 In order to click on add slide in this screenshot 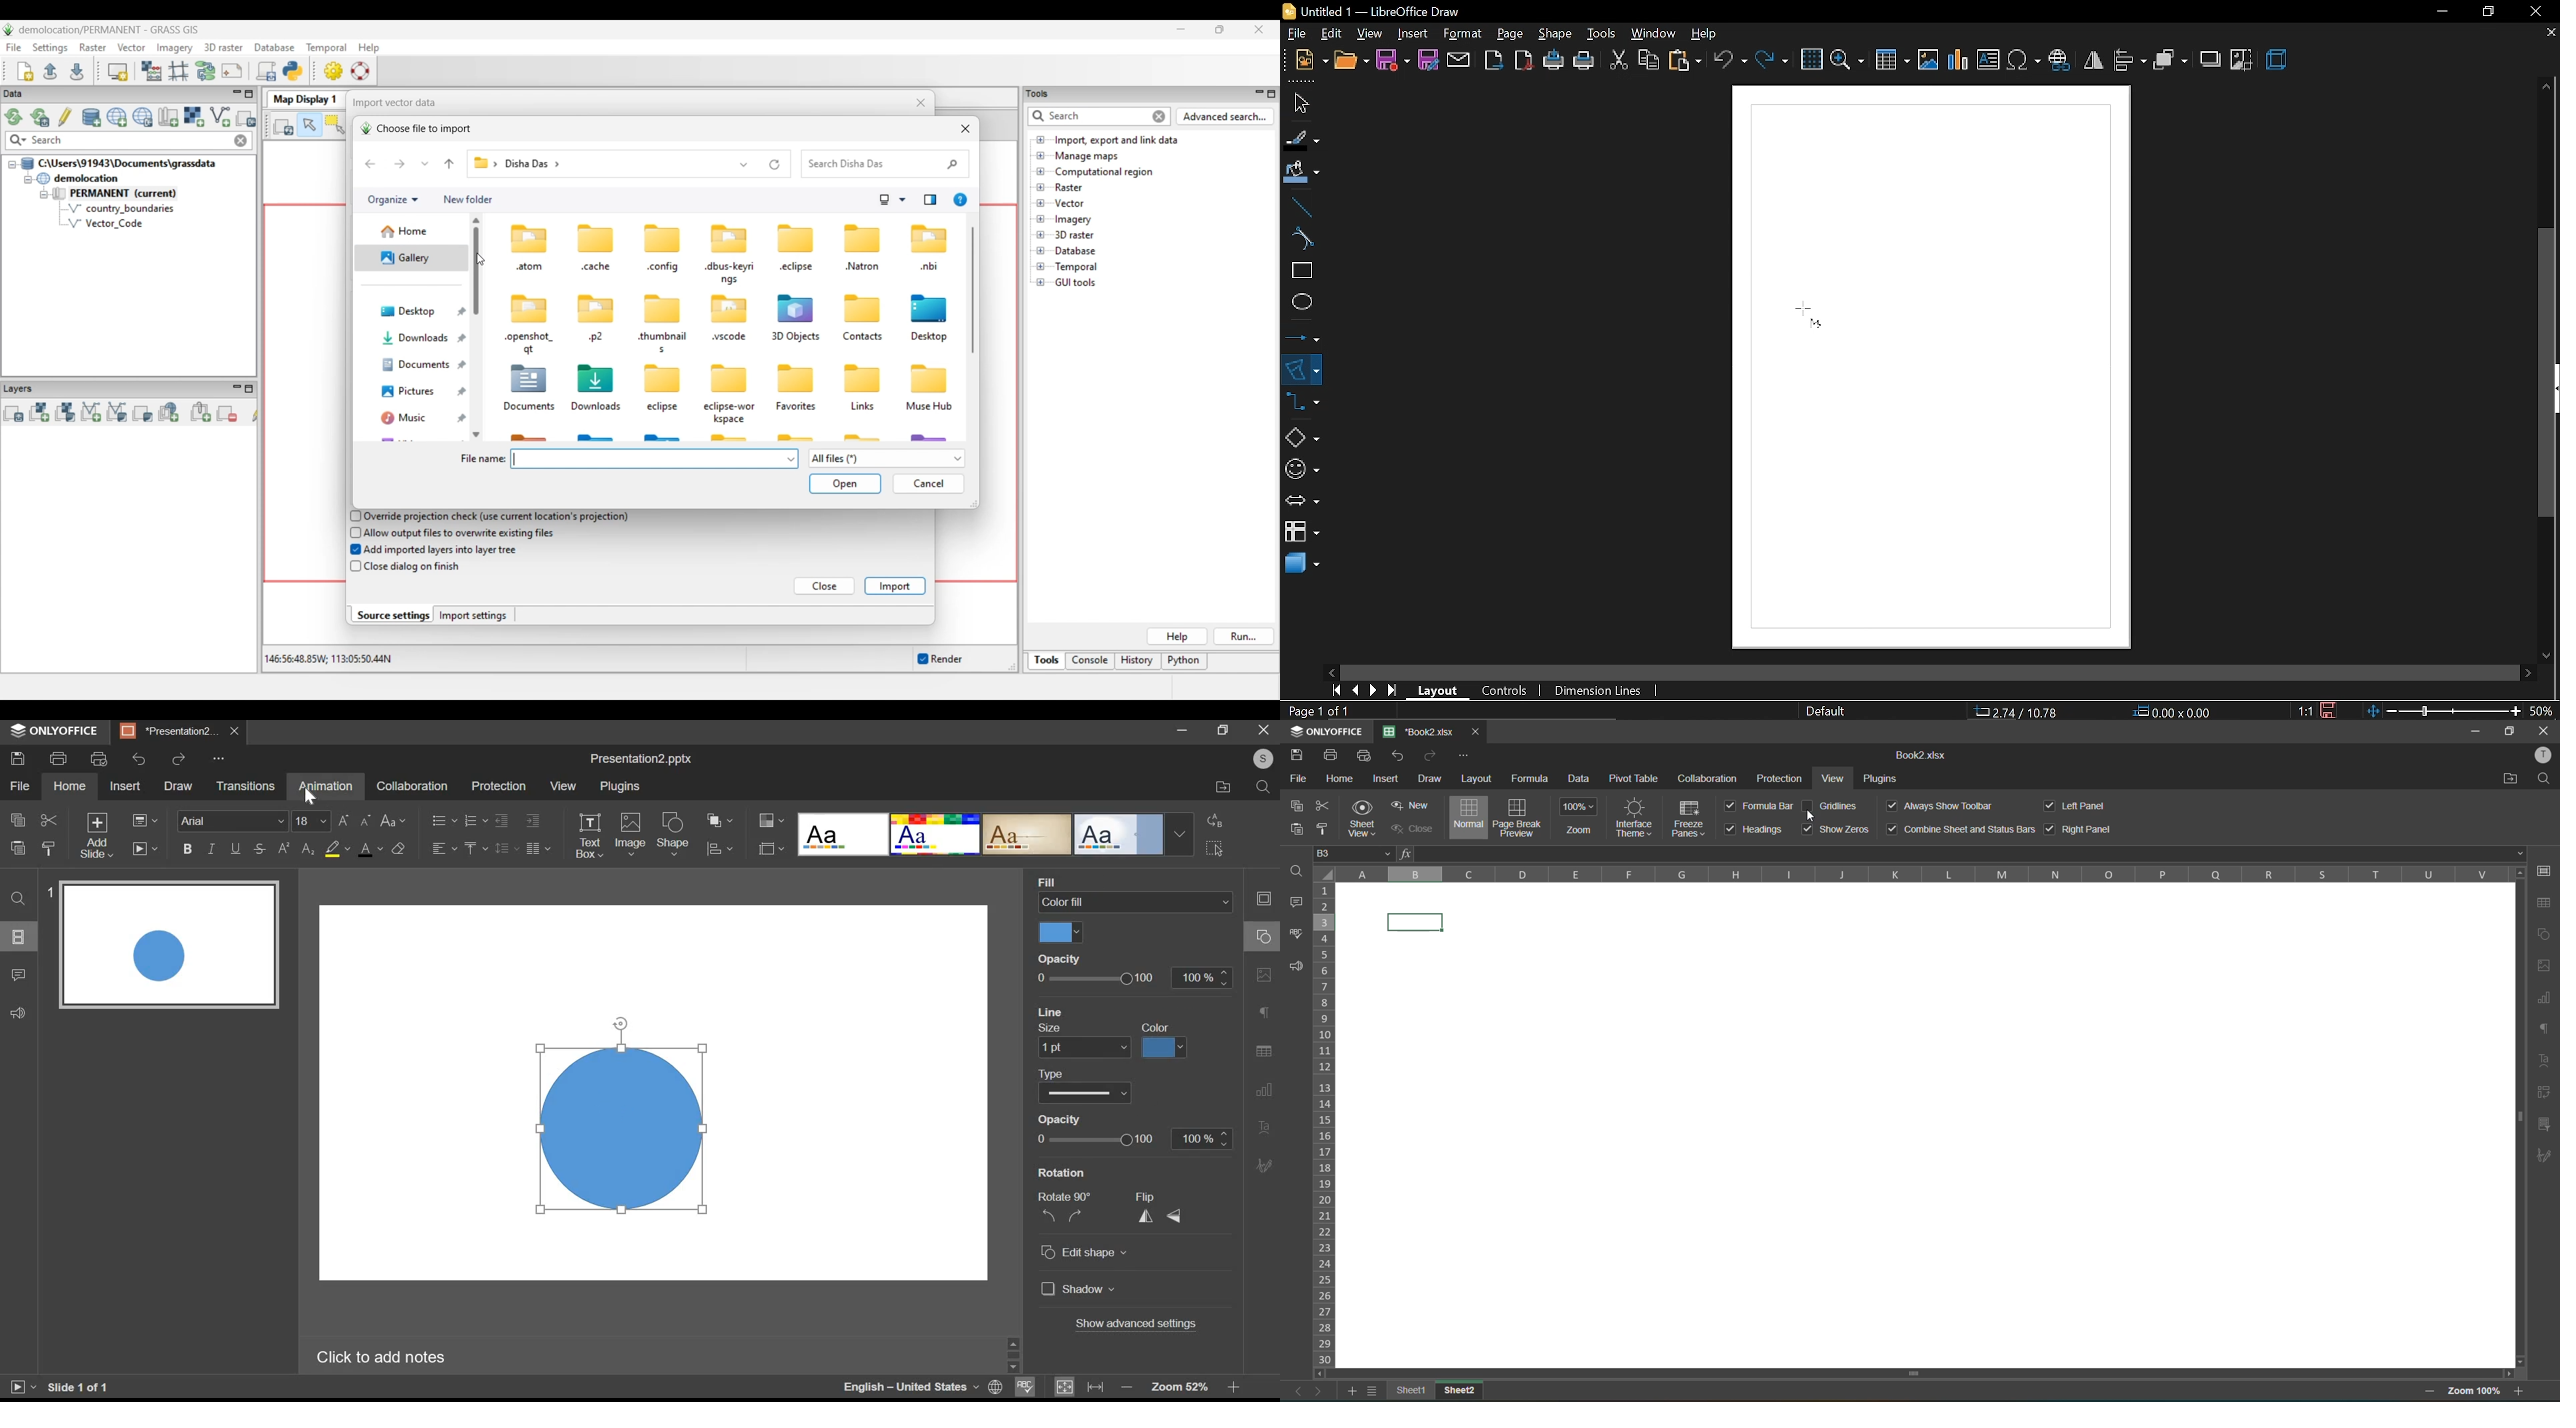, I will do `click(96, 836)`.